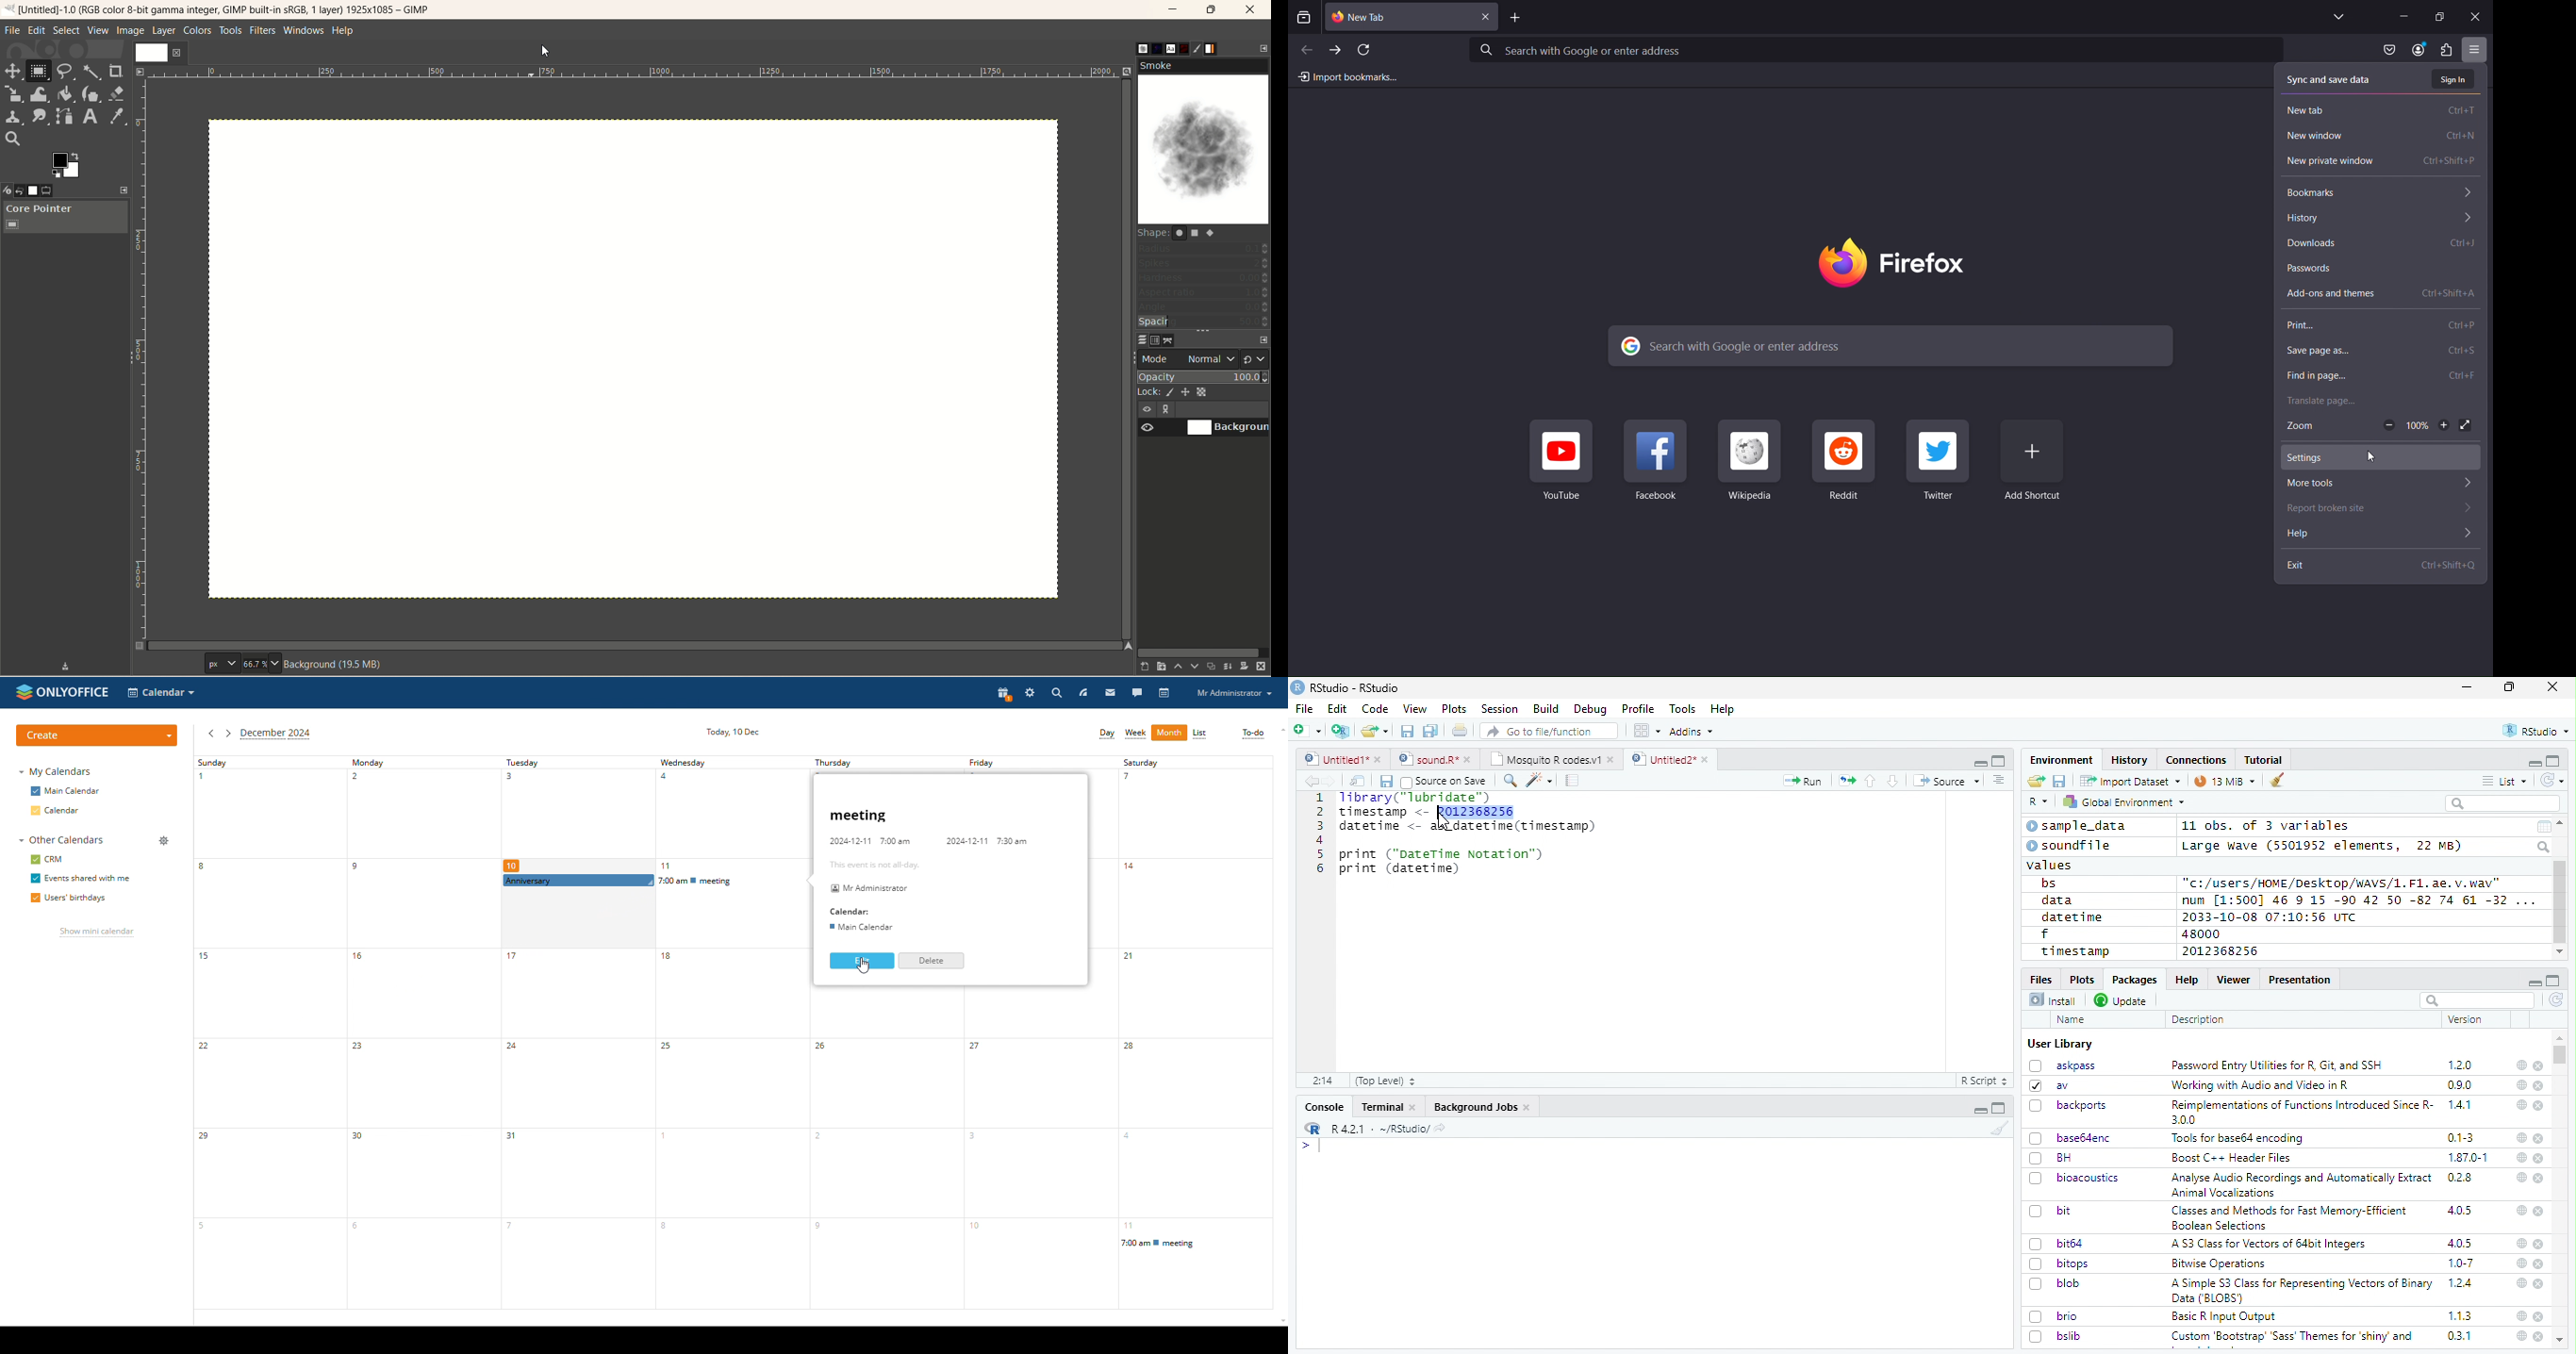 This screenshot has height=1372, width=2576. I want to click on BH, so click(2053, 1158).